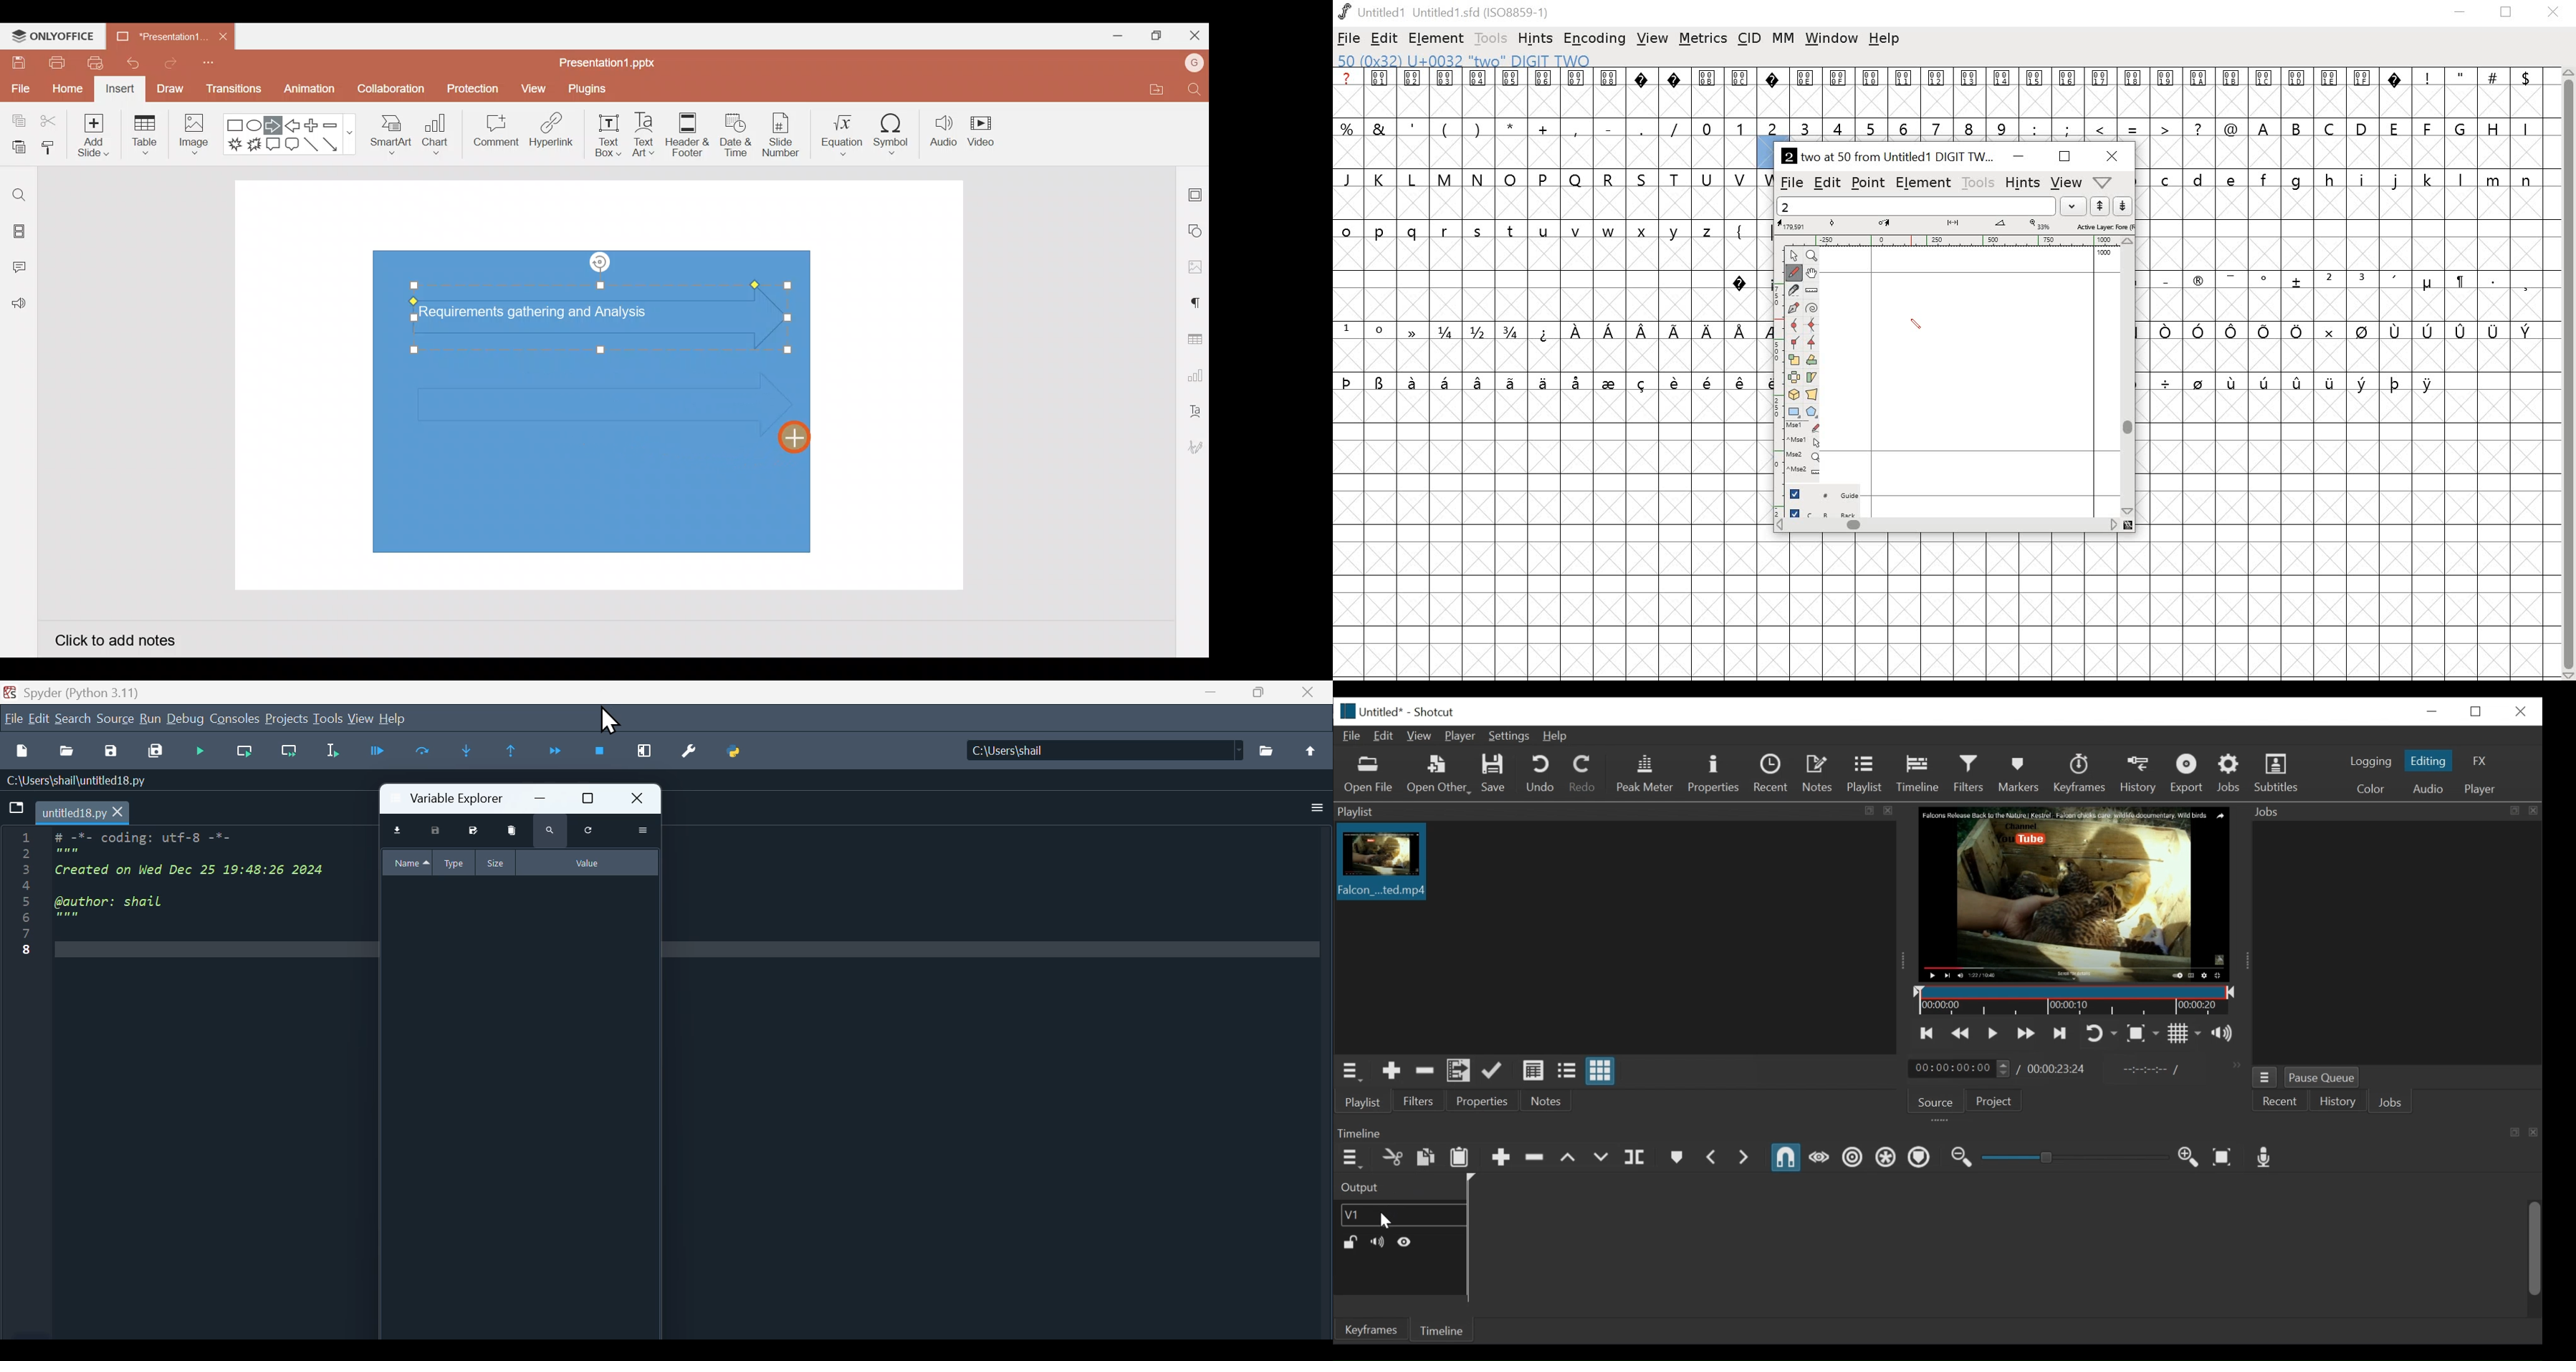 This screenshot has height=1372, width=2576. I want to click on Redo, so click(1582, 773).